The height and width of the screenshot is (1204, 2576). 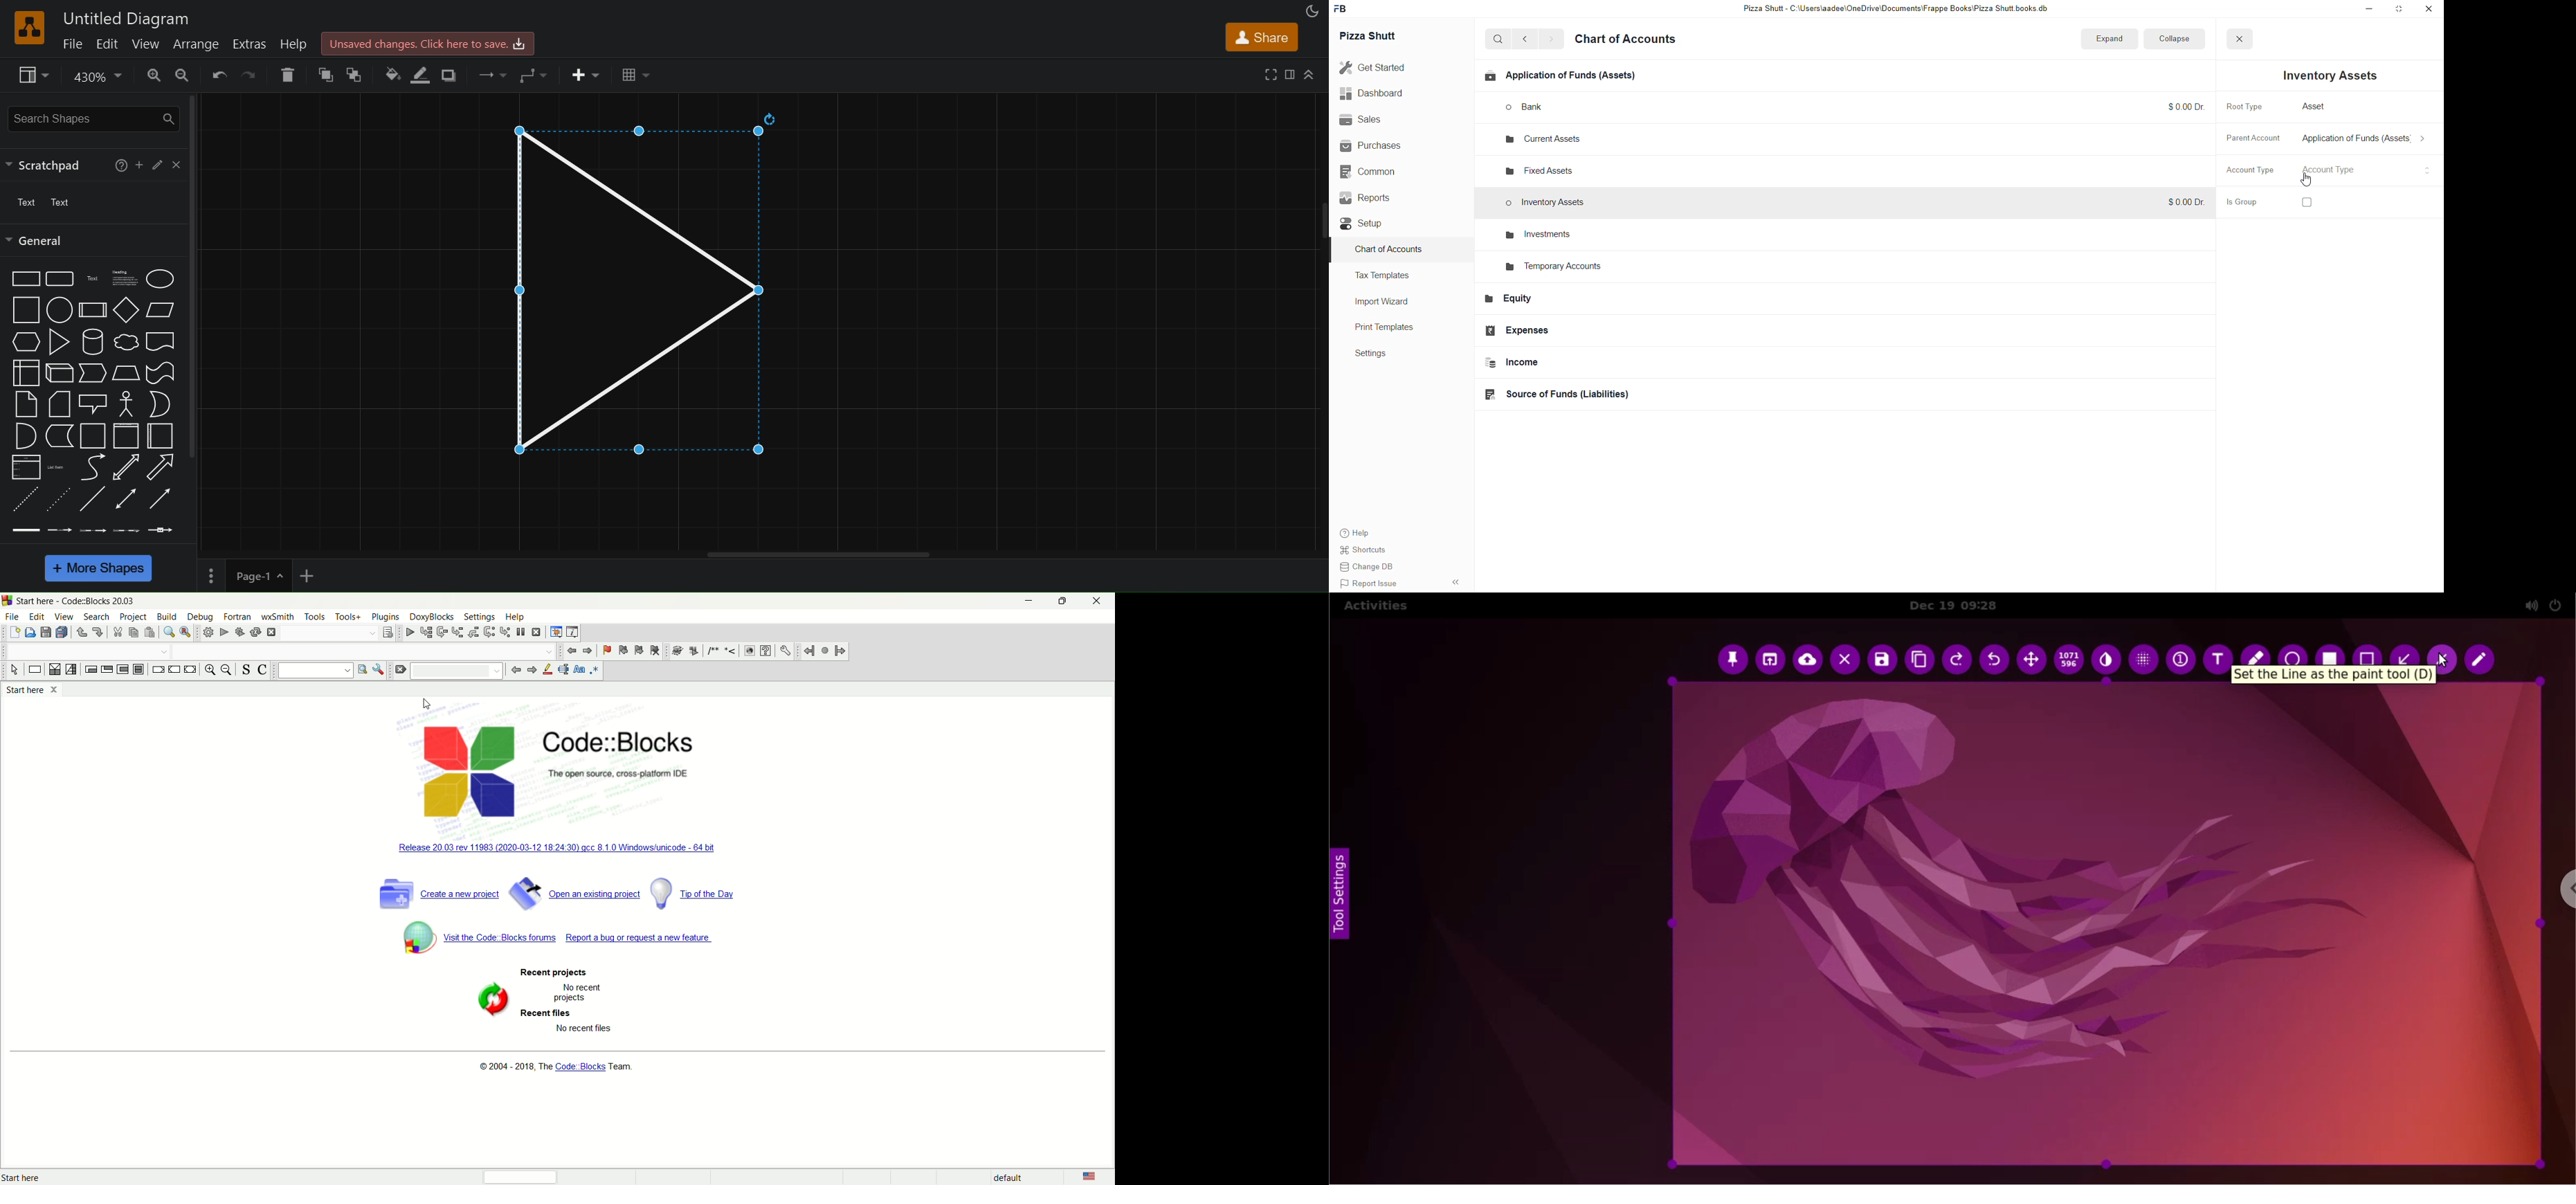 What do you see at coordinates (212, 573) in the screenshot?
I see `Options` at bounding box center [212, 573].